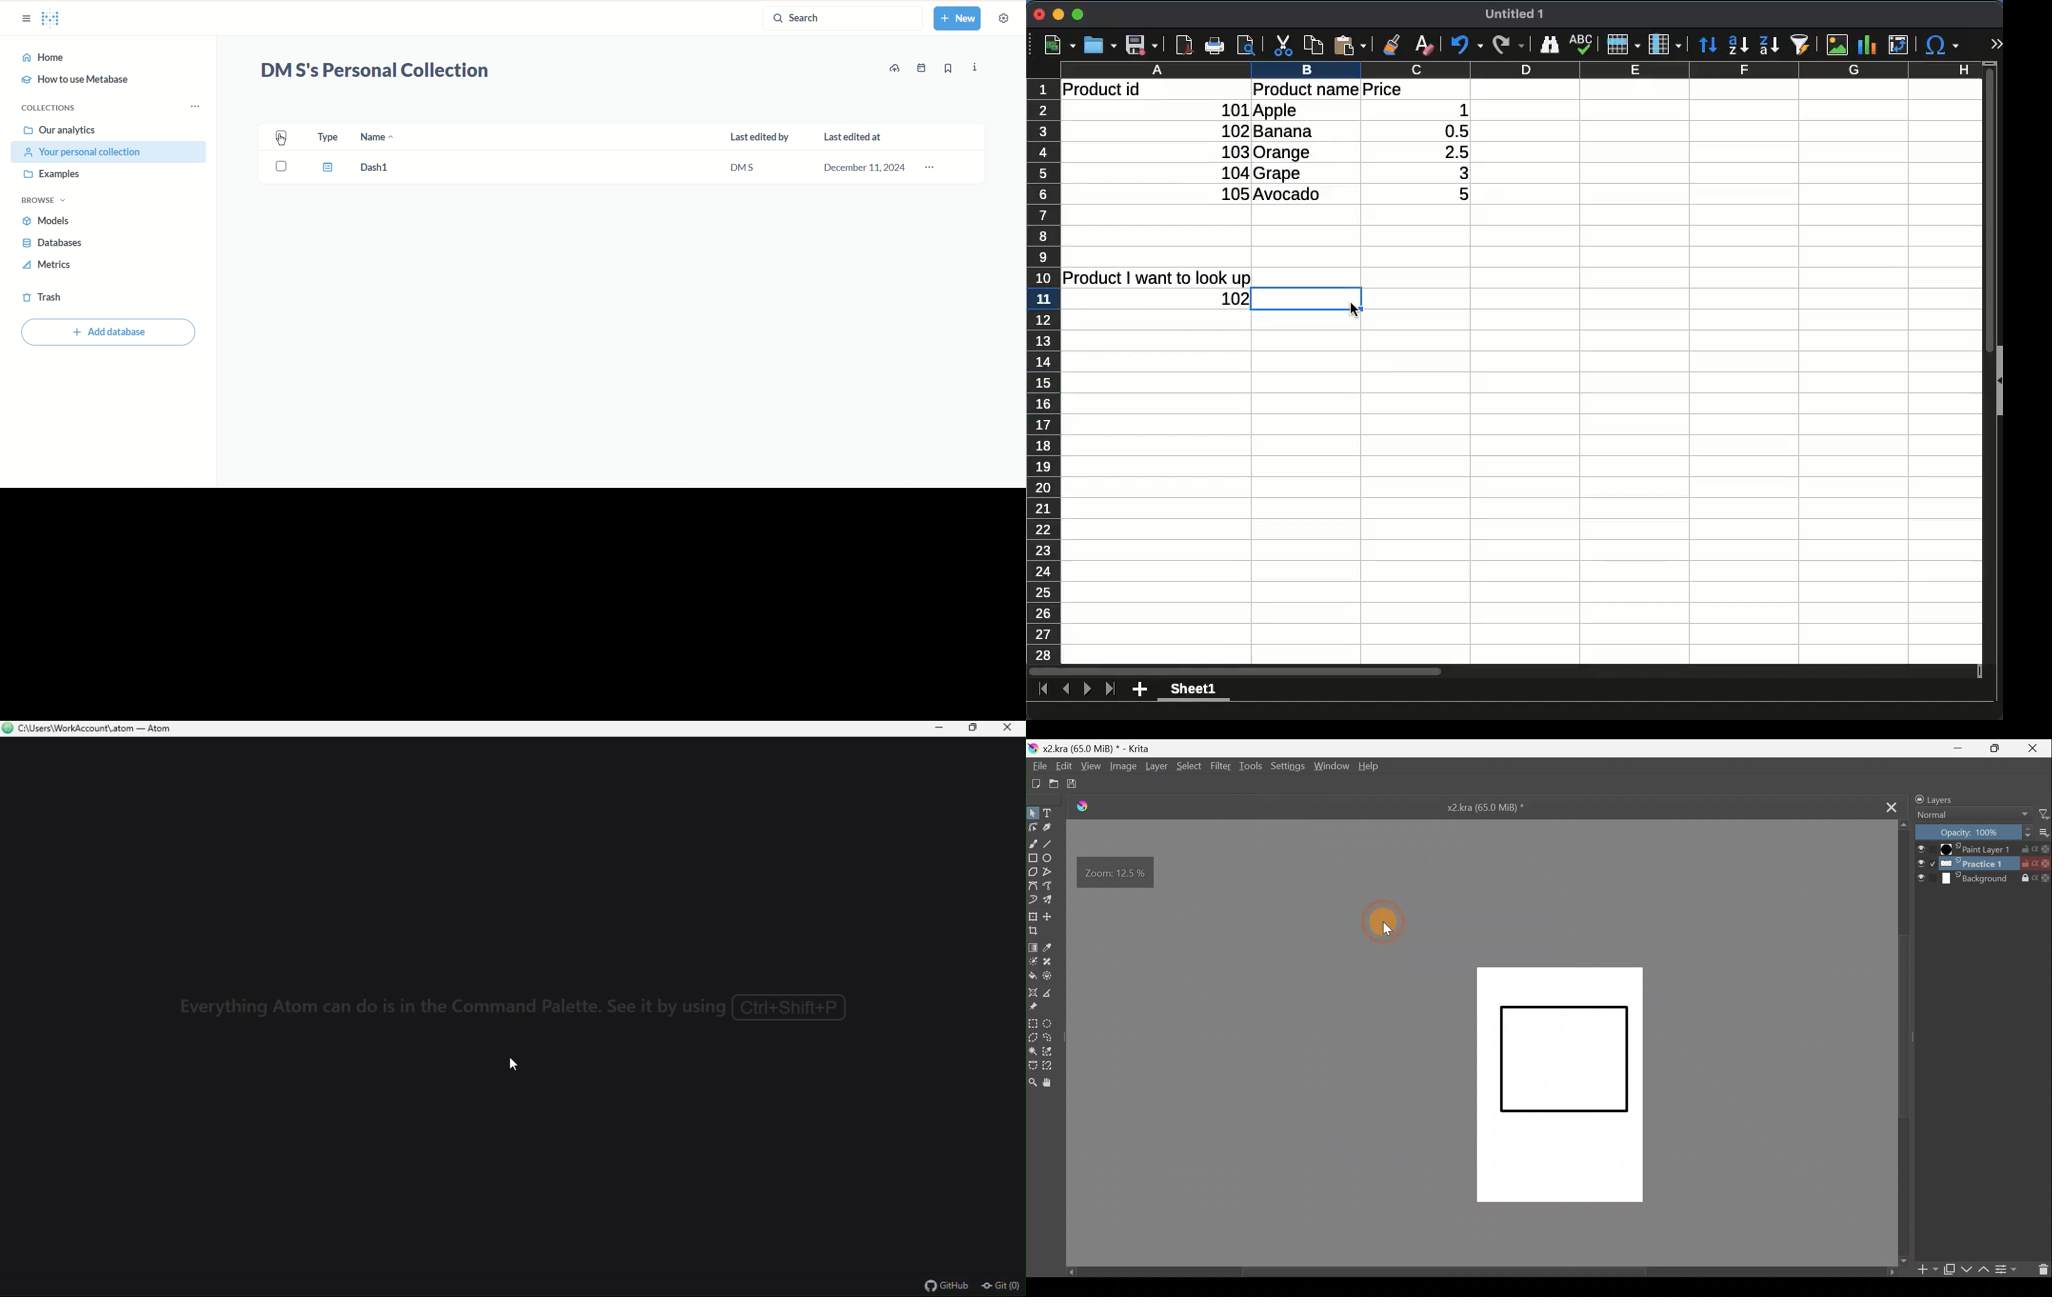 This screenshot has height=1316, width=2072. I want to click on Zoomed in canvas, so click(1557, 1087).